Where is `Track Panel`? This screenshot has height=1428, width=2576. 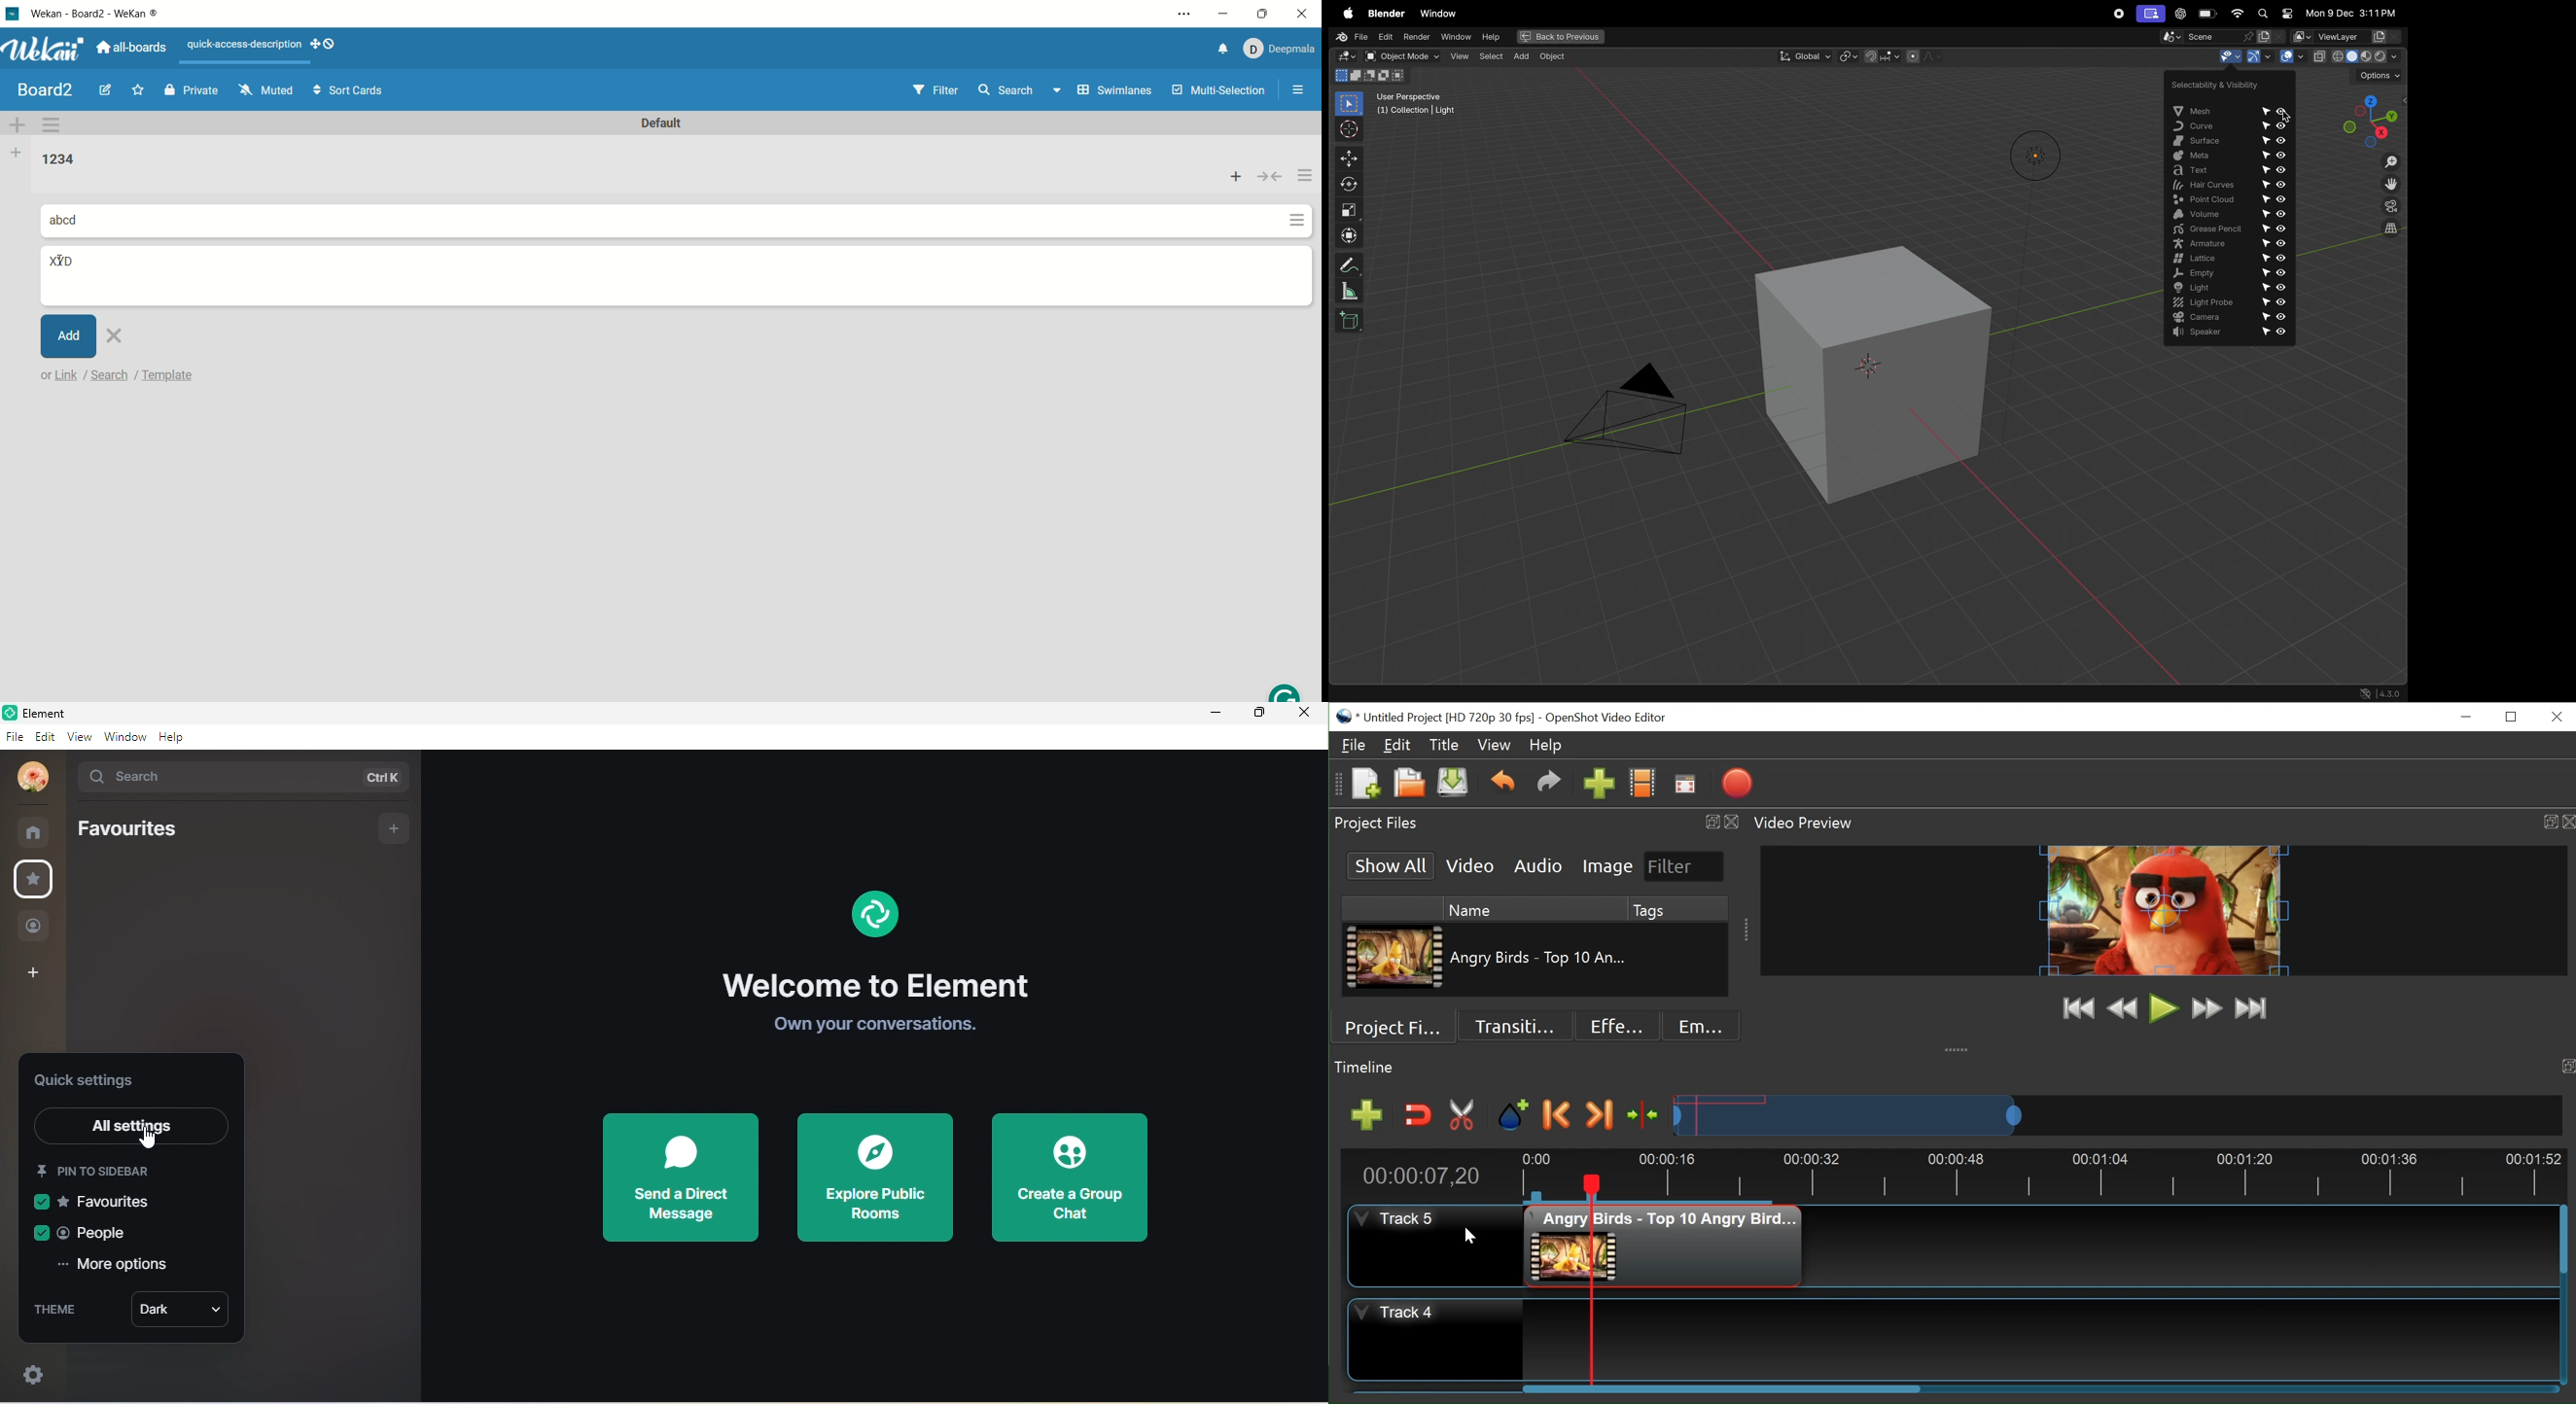
Track Panel is located at coordinates (2034, 1339).